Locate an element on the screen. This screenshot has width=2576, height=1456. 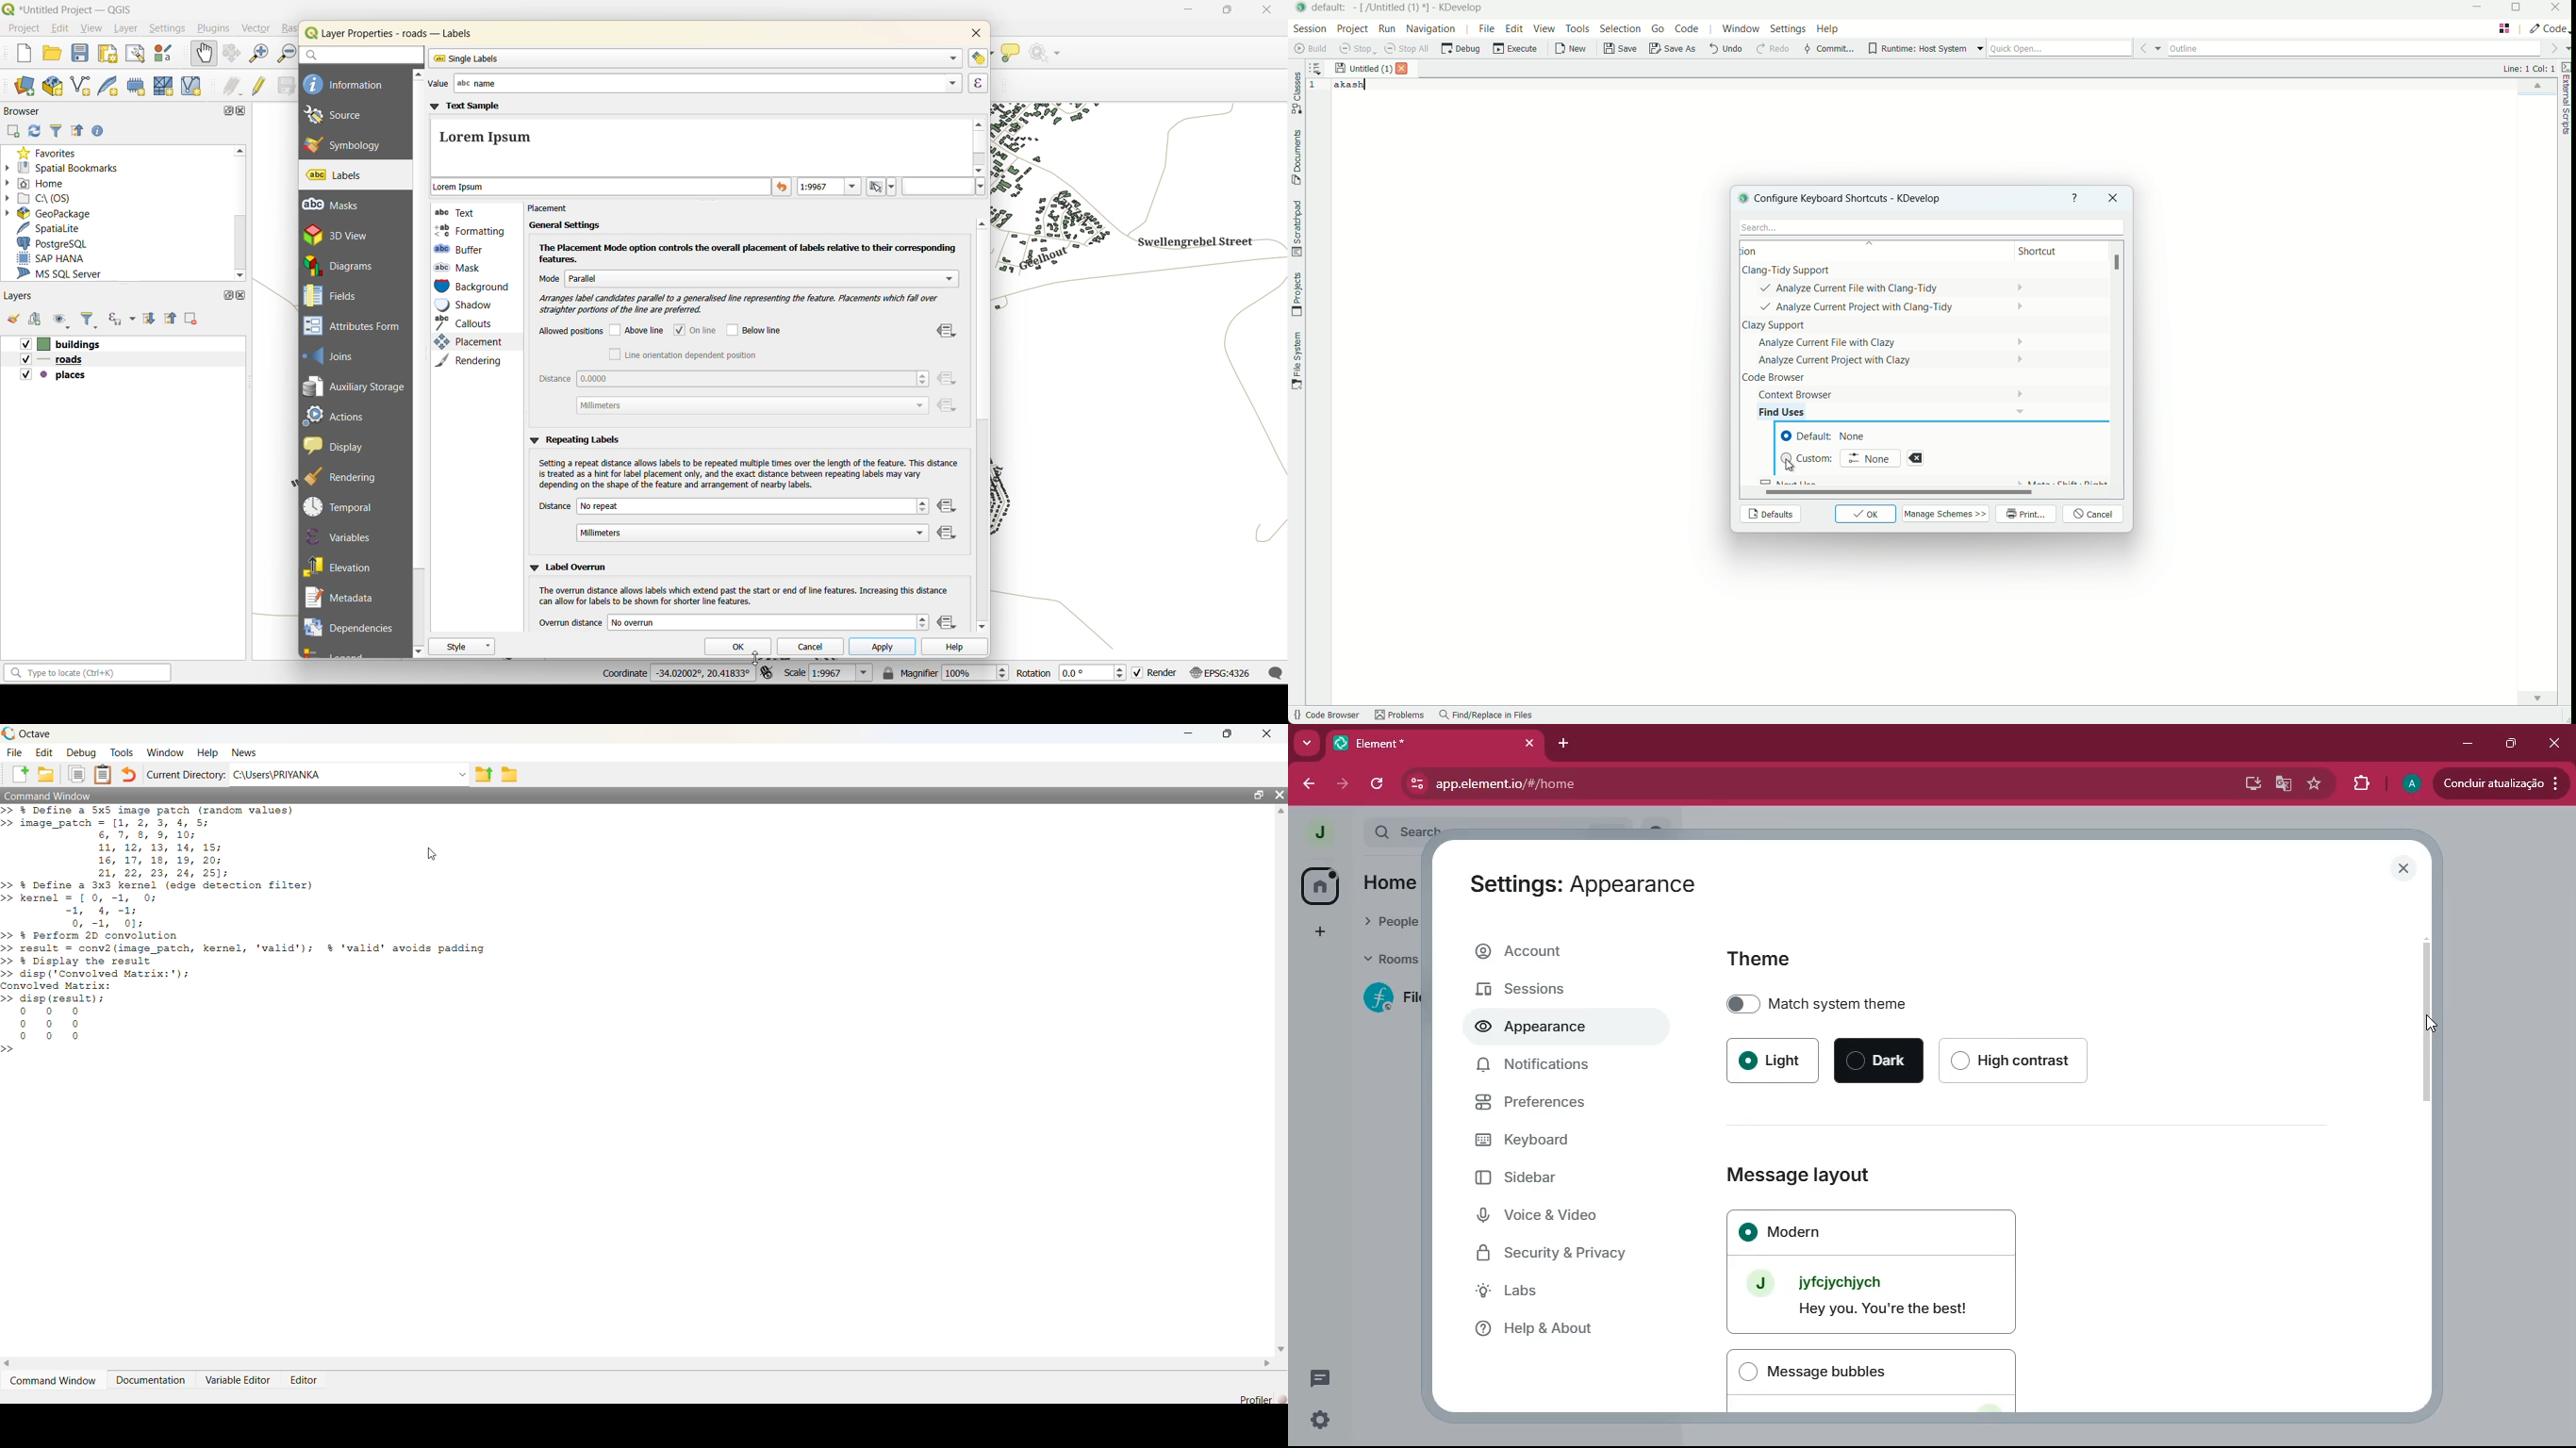
toggle extents is located at coordinates (767, 671).